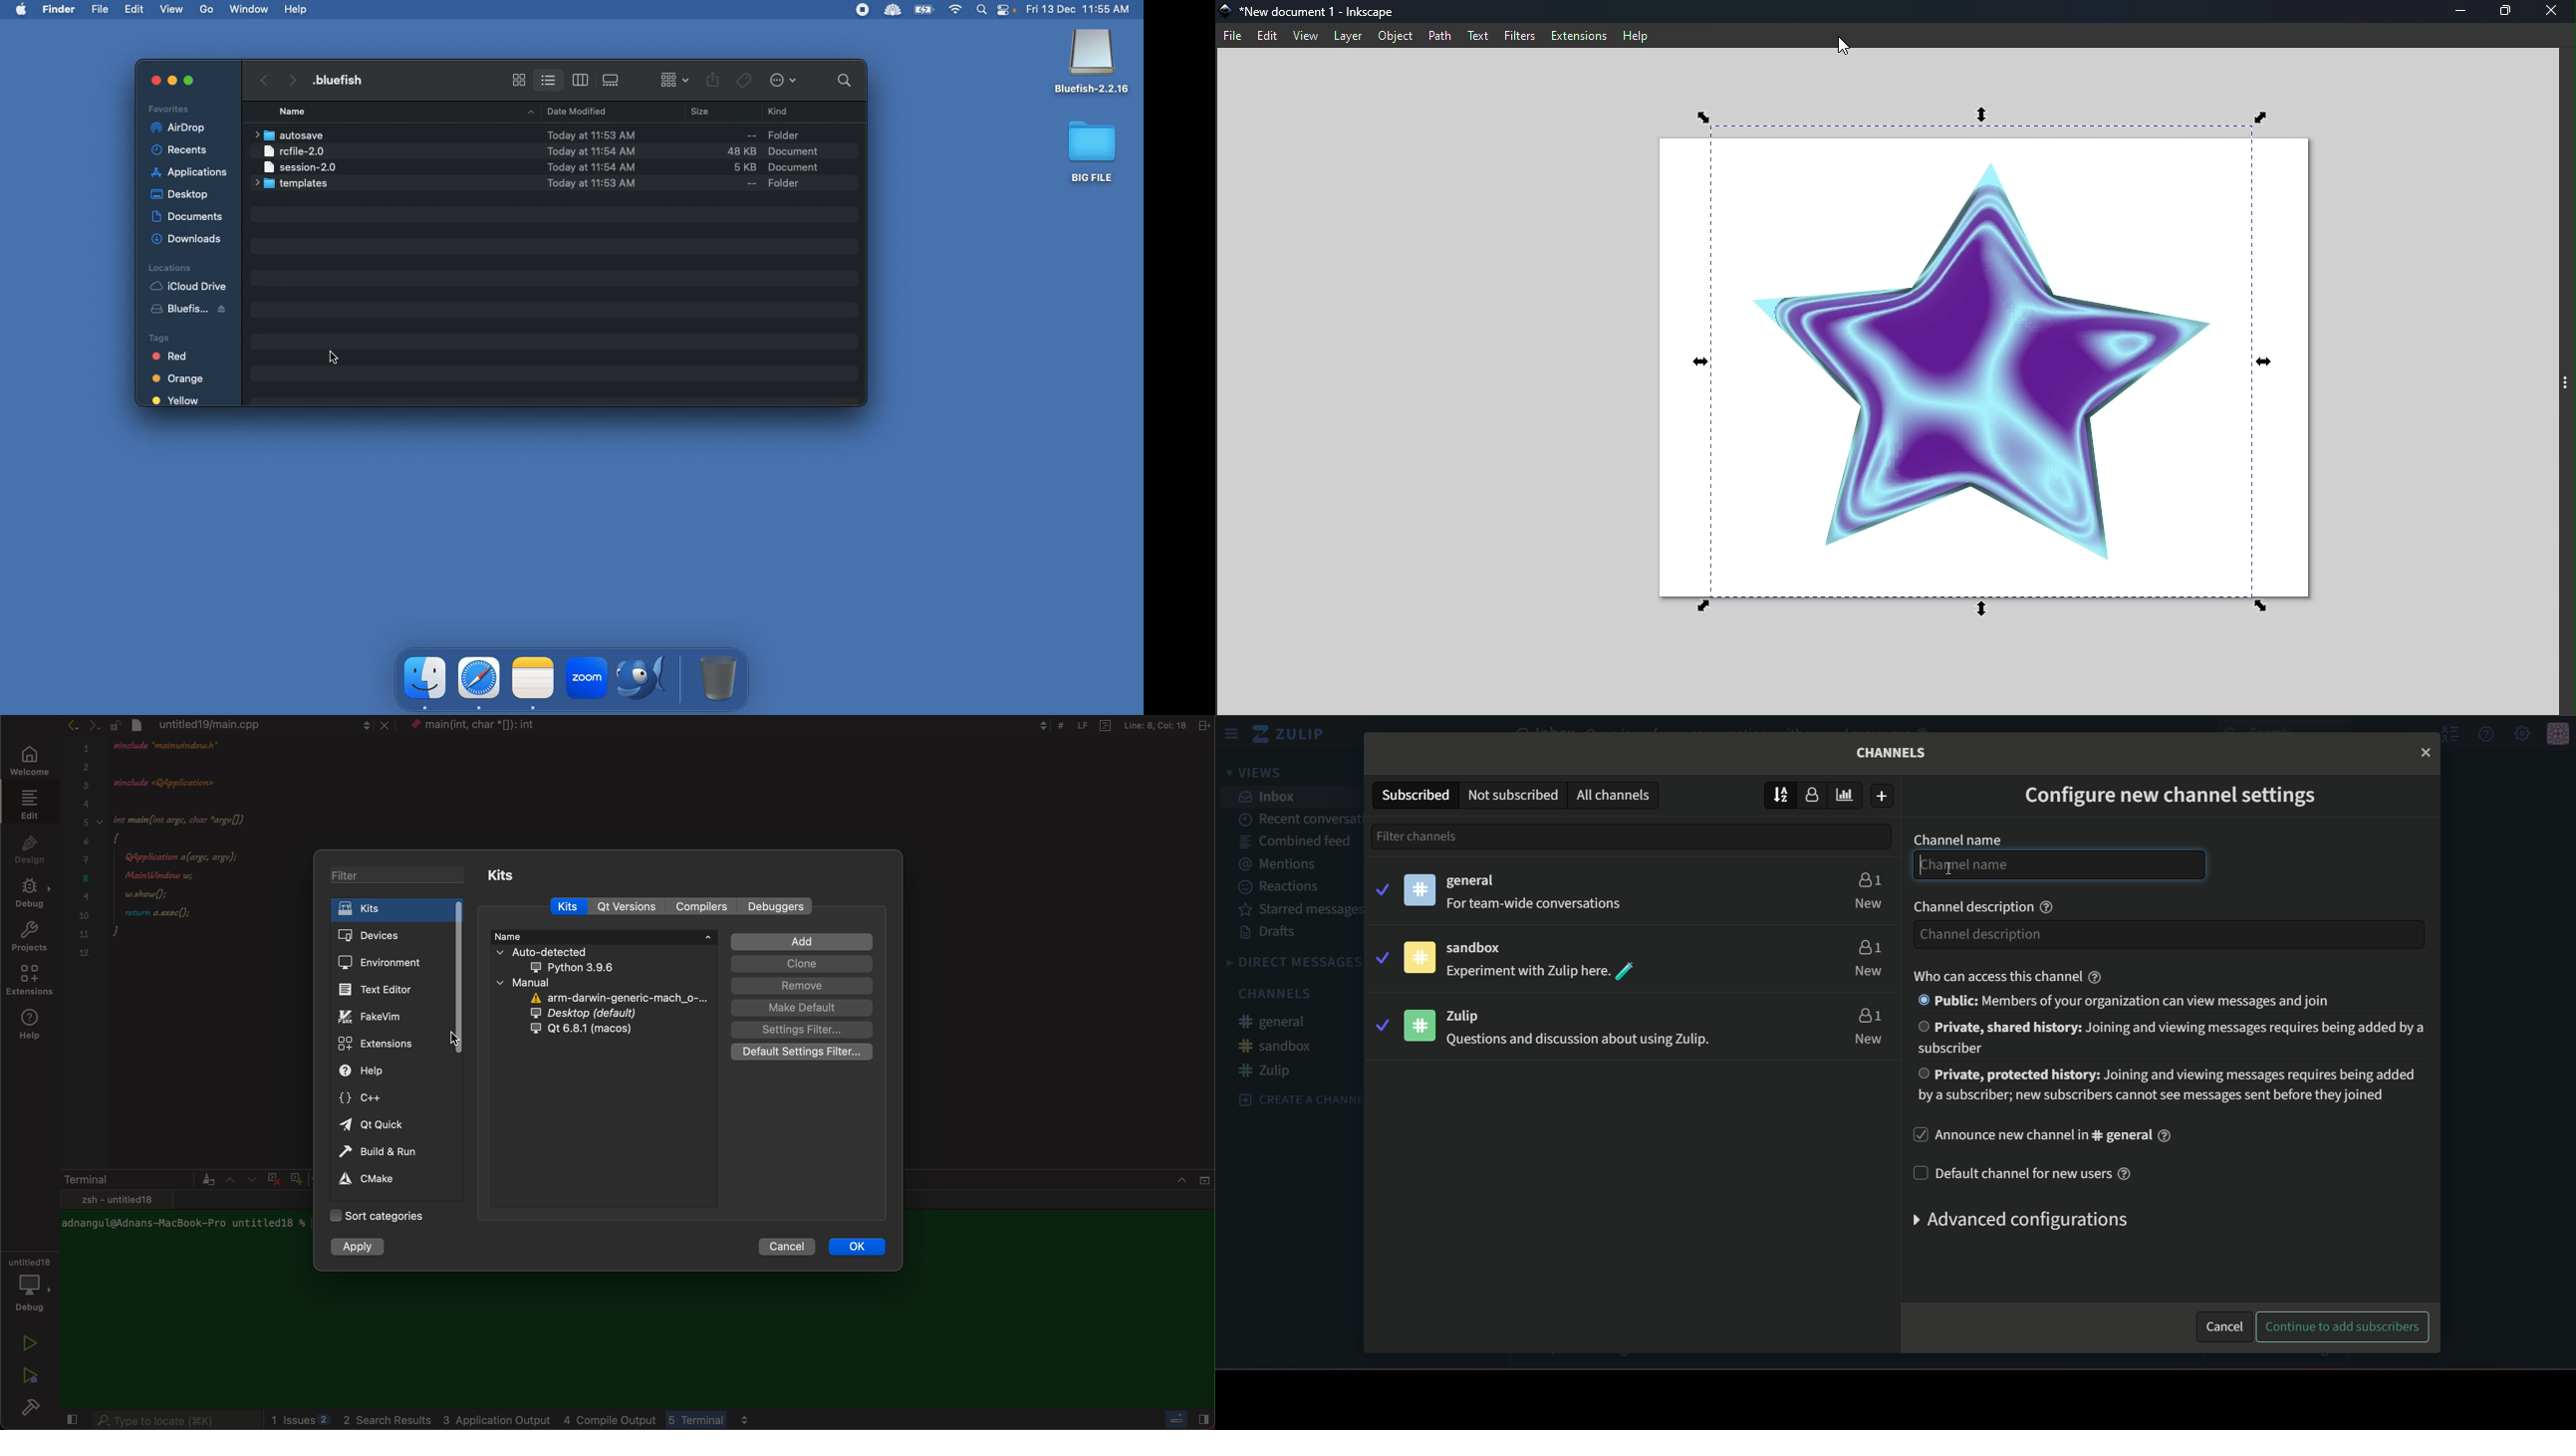 The width and height of the screenshot is (2576, 1456). What do you see at coordinates (182, 336) in the screenshot?
I see `Tags` at bounding box center [182, 336].